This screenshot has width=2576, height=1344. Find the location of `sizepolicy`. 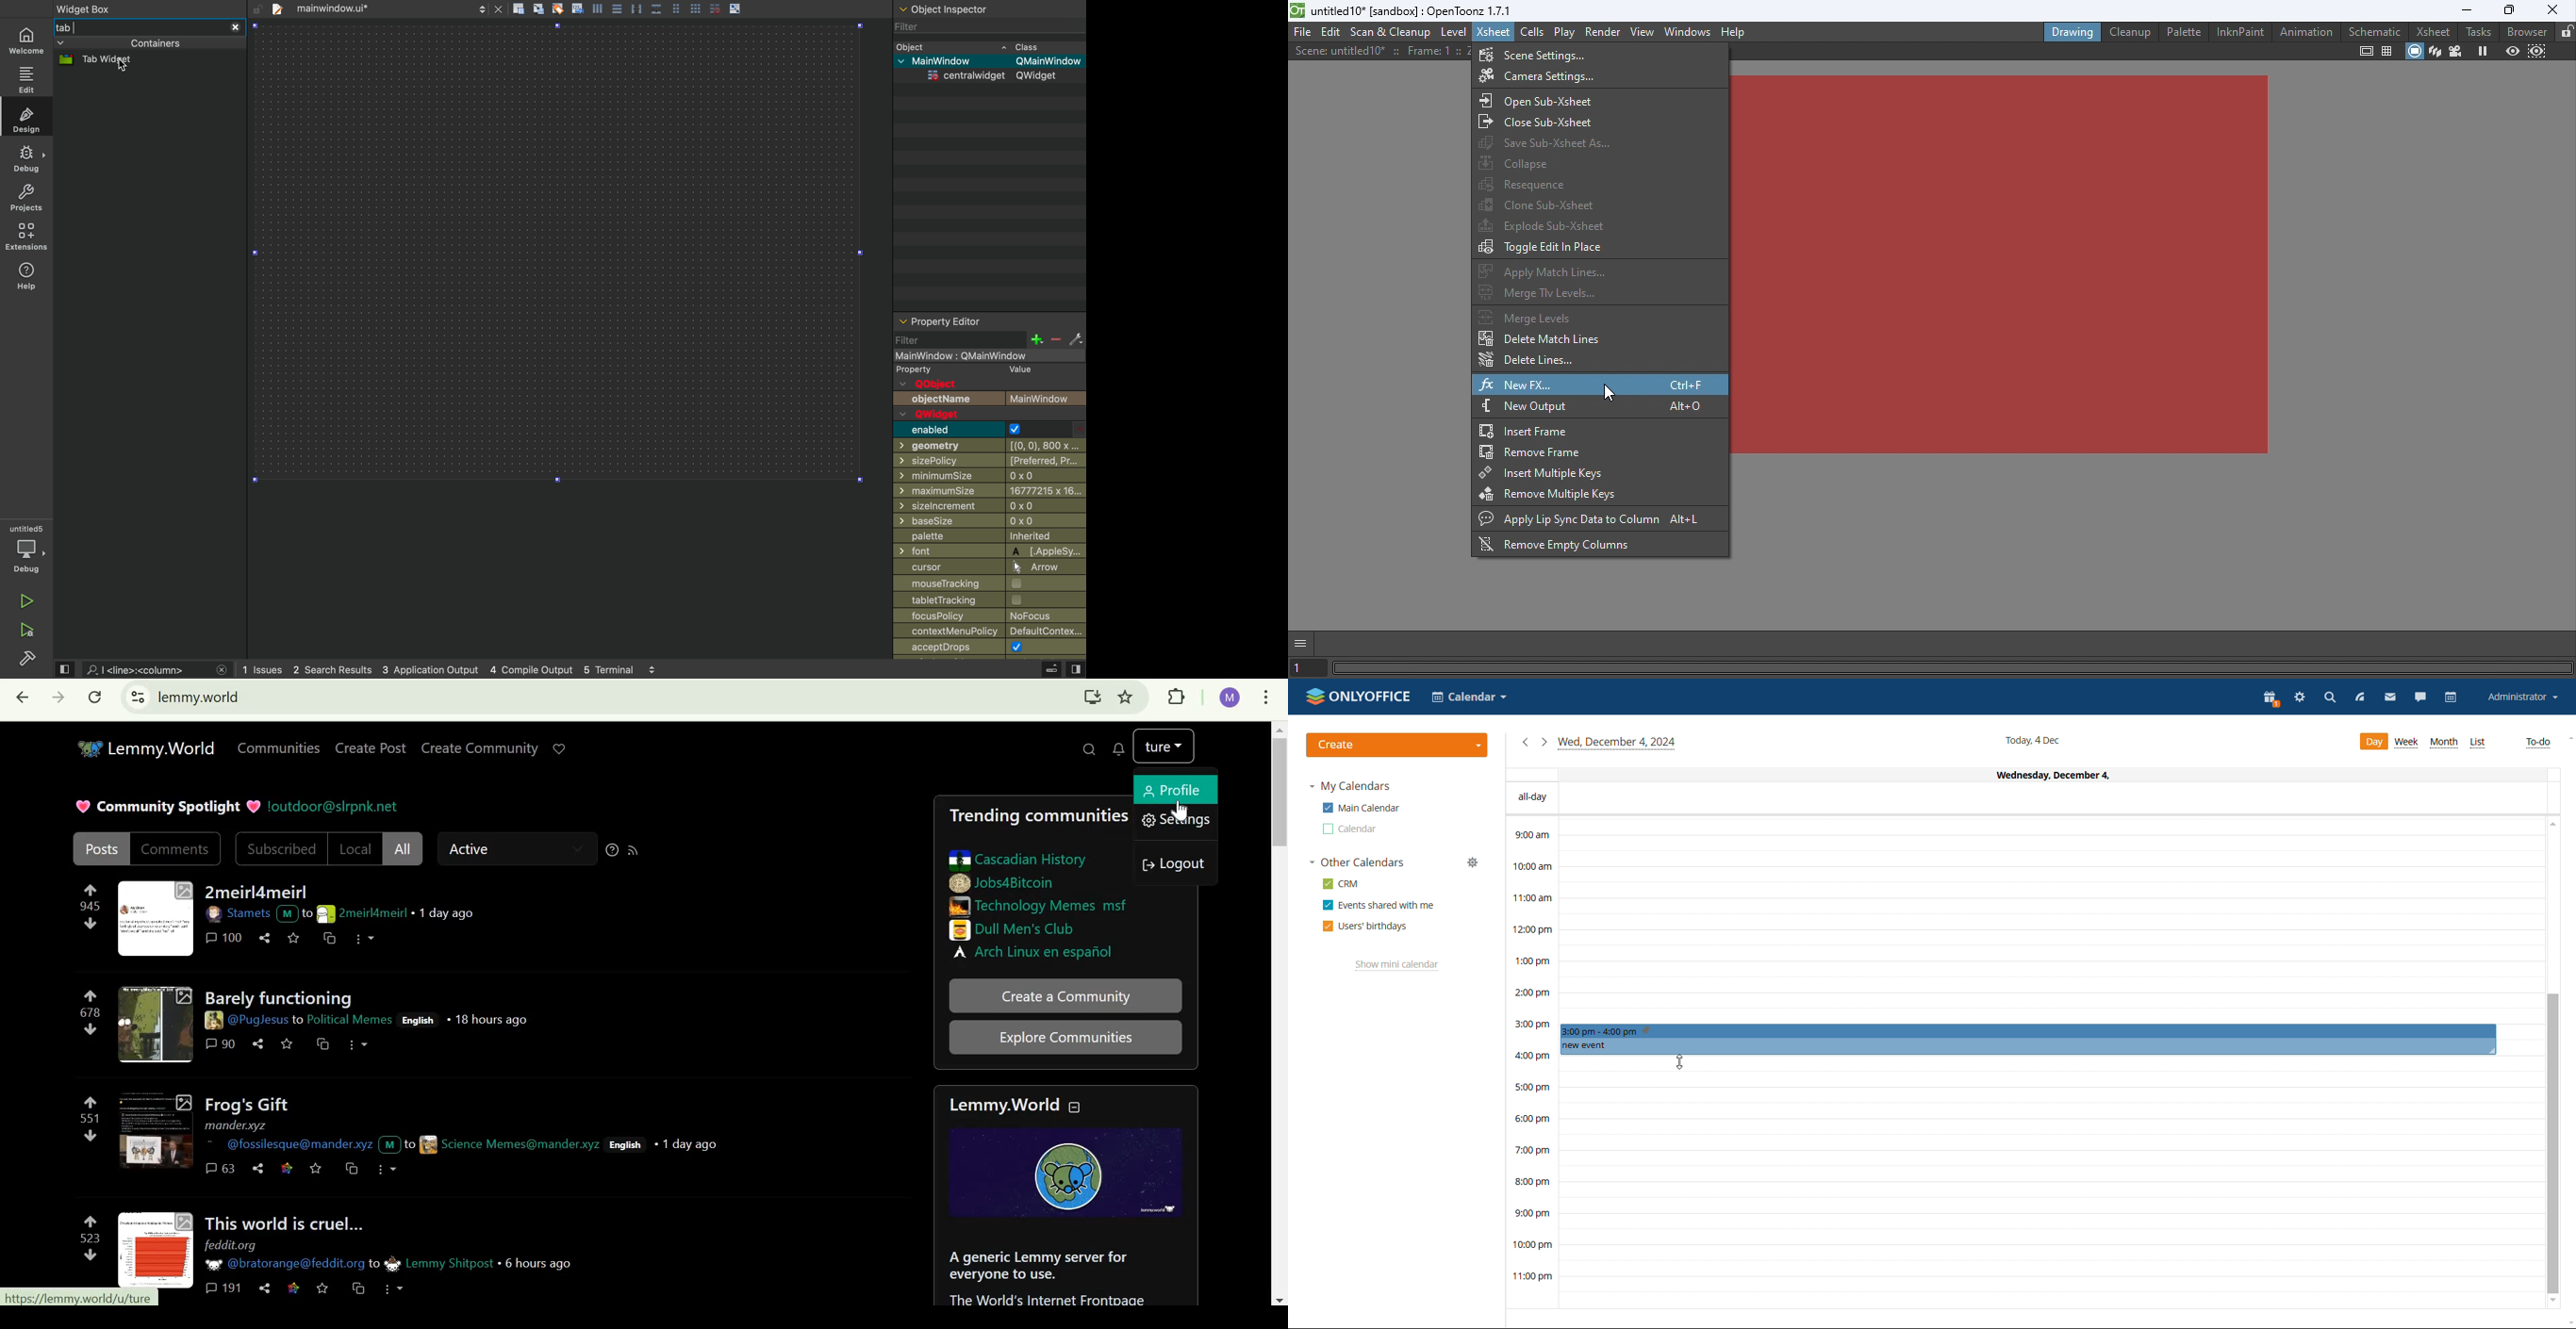

sizepolicy is located at coordinates (989, 463).